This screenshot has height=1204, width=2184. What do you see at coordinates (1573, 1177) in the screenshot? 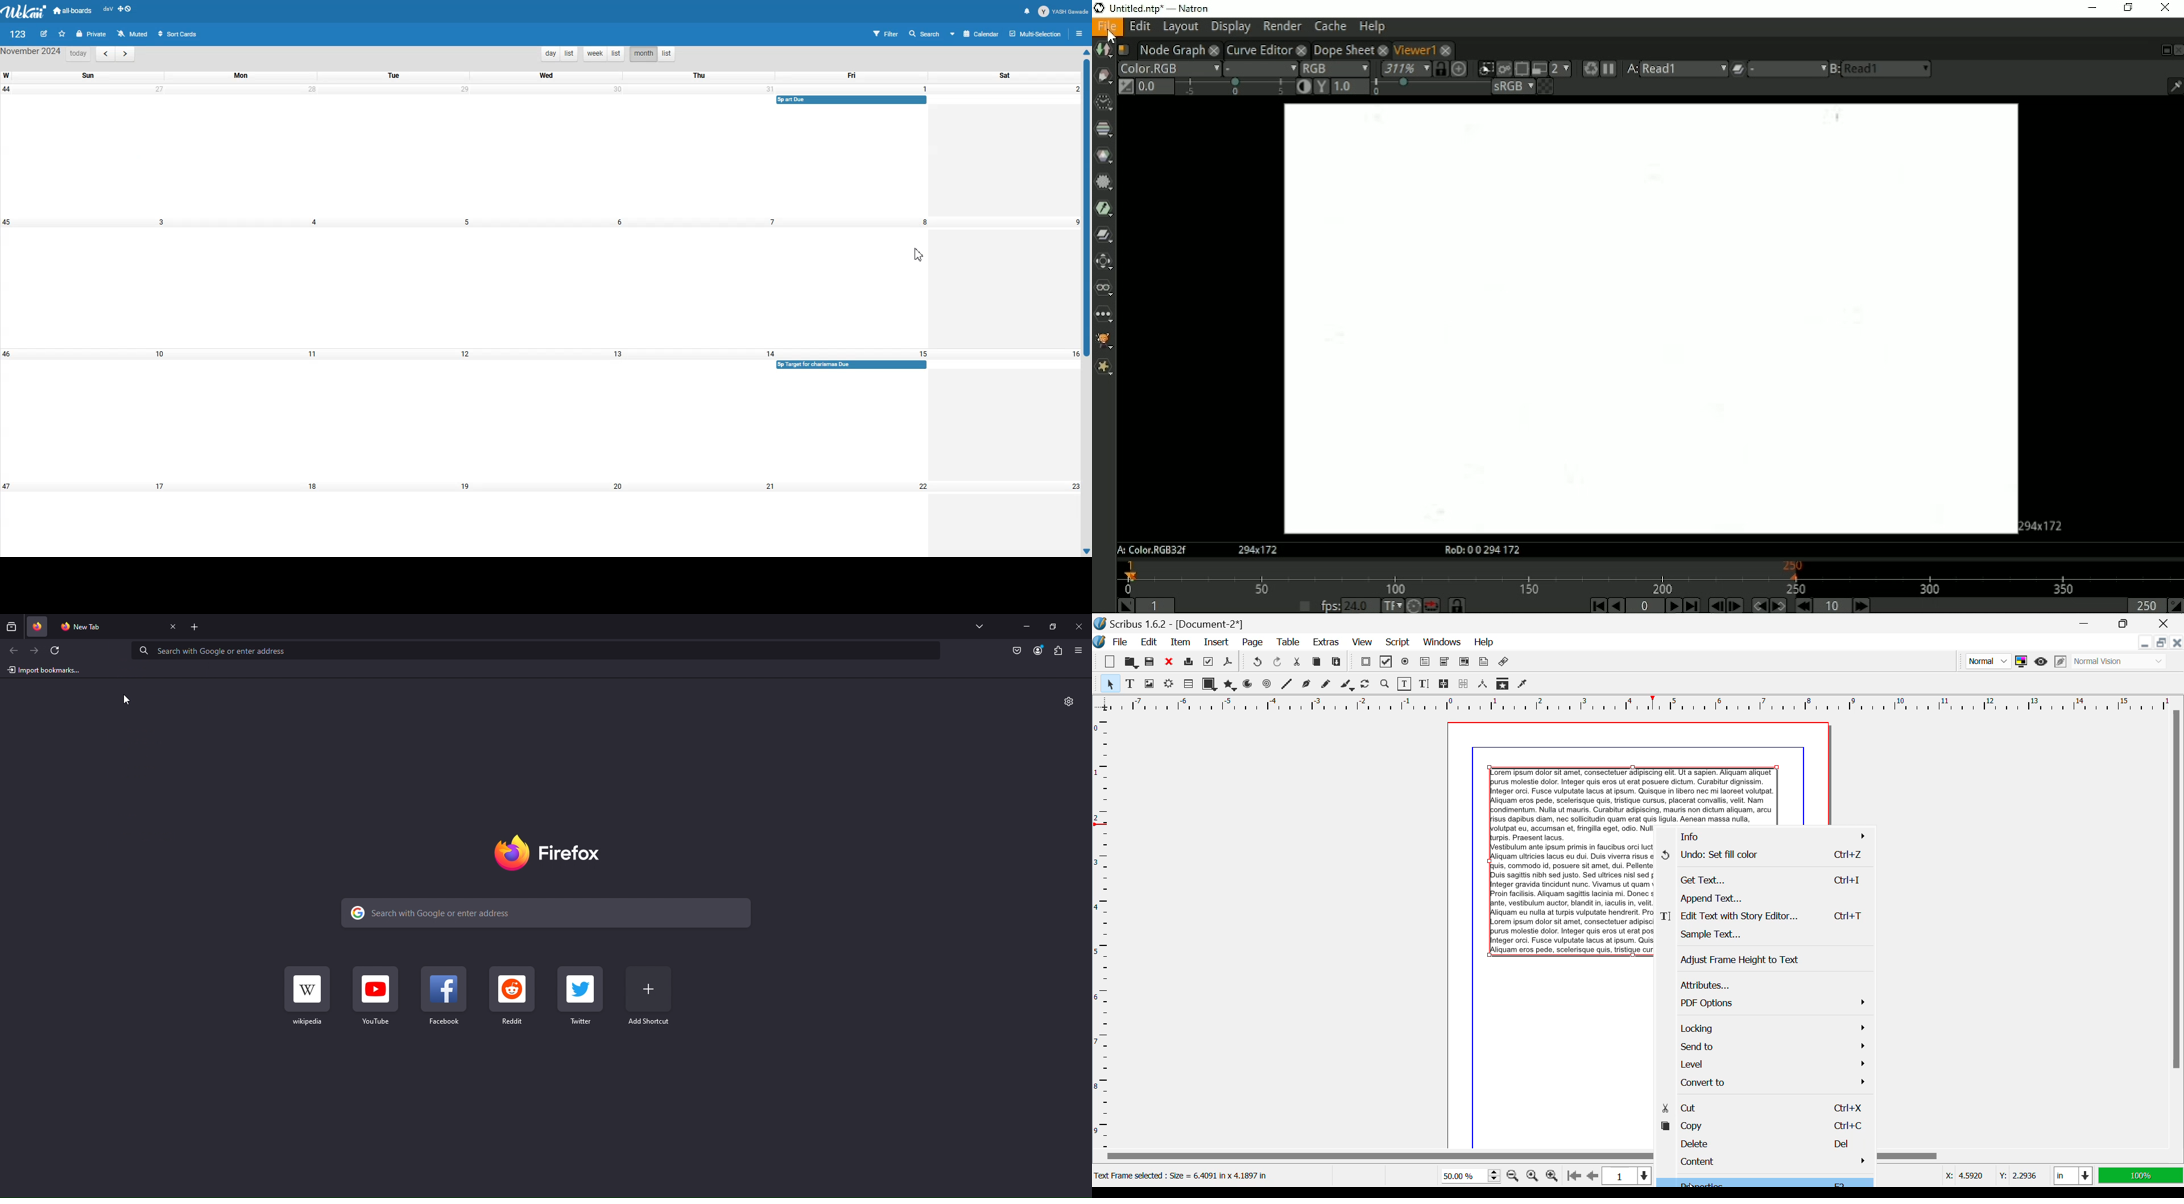
I see `First Page` at bounding box center [1573, 1177].